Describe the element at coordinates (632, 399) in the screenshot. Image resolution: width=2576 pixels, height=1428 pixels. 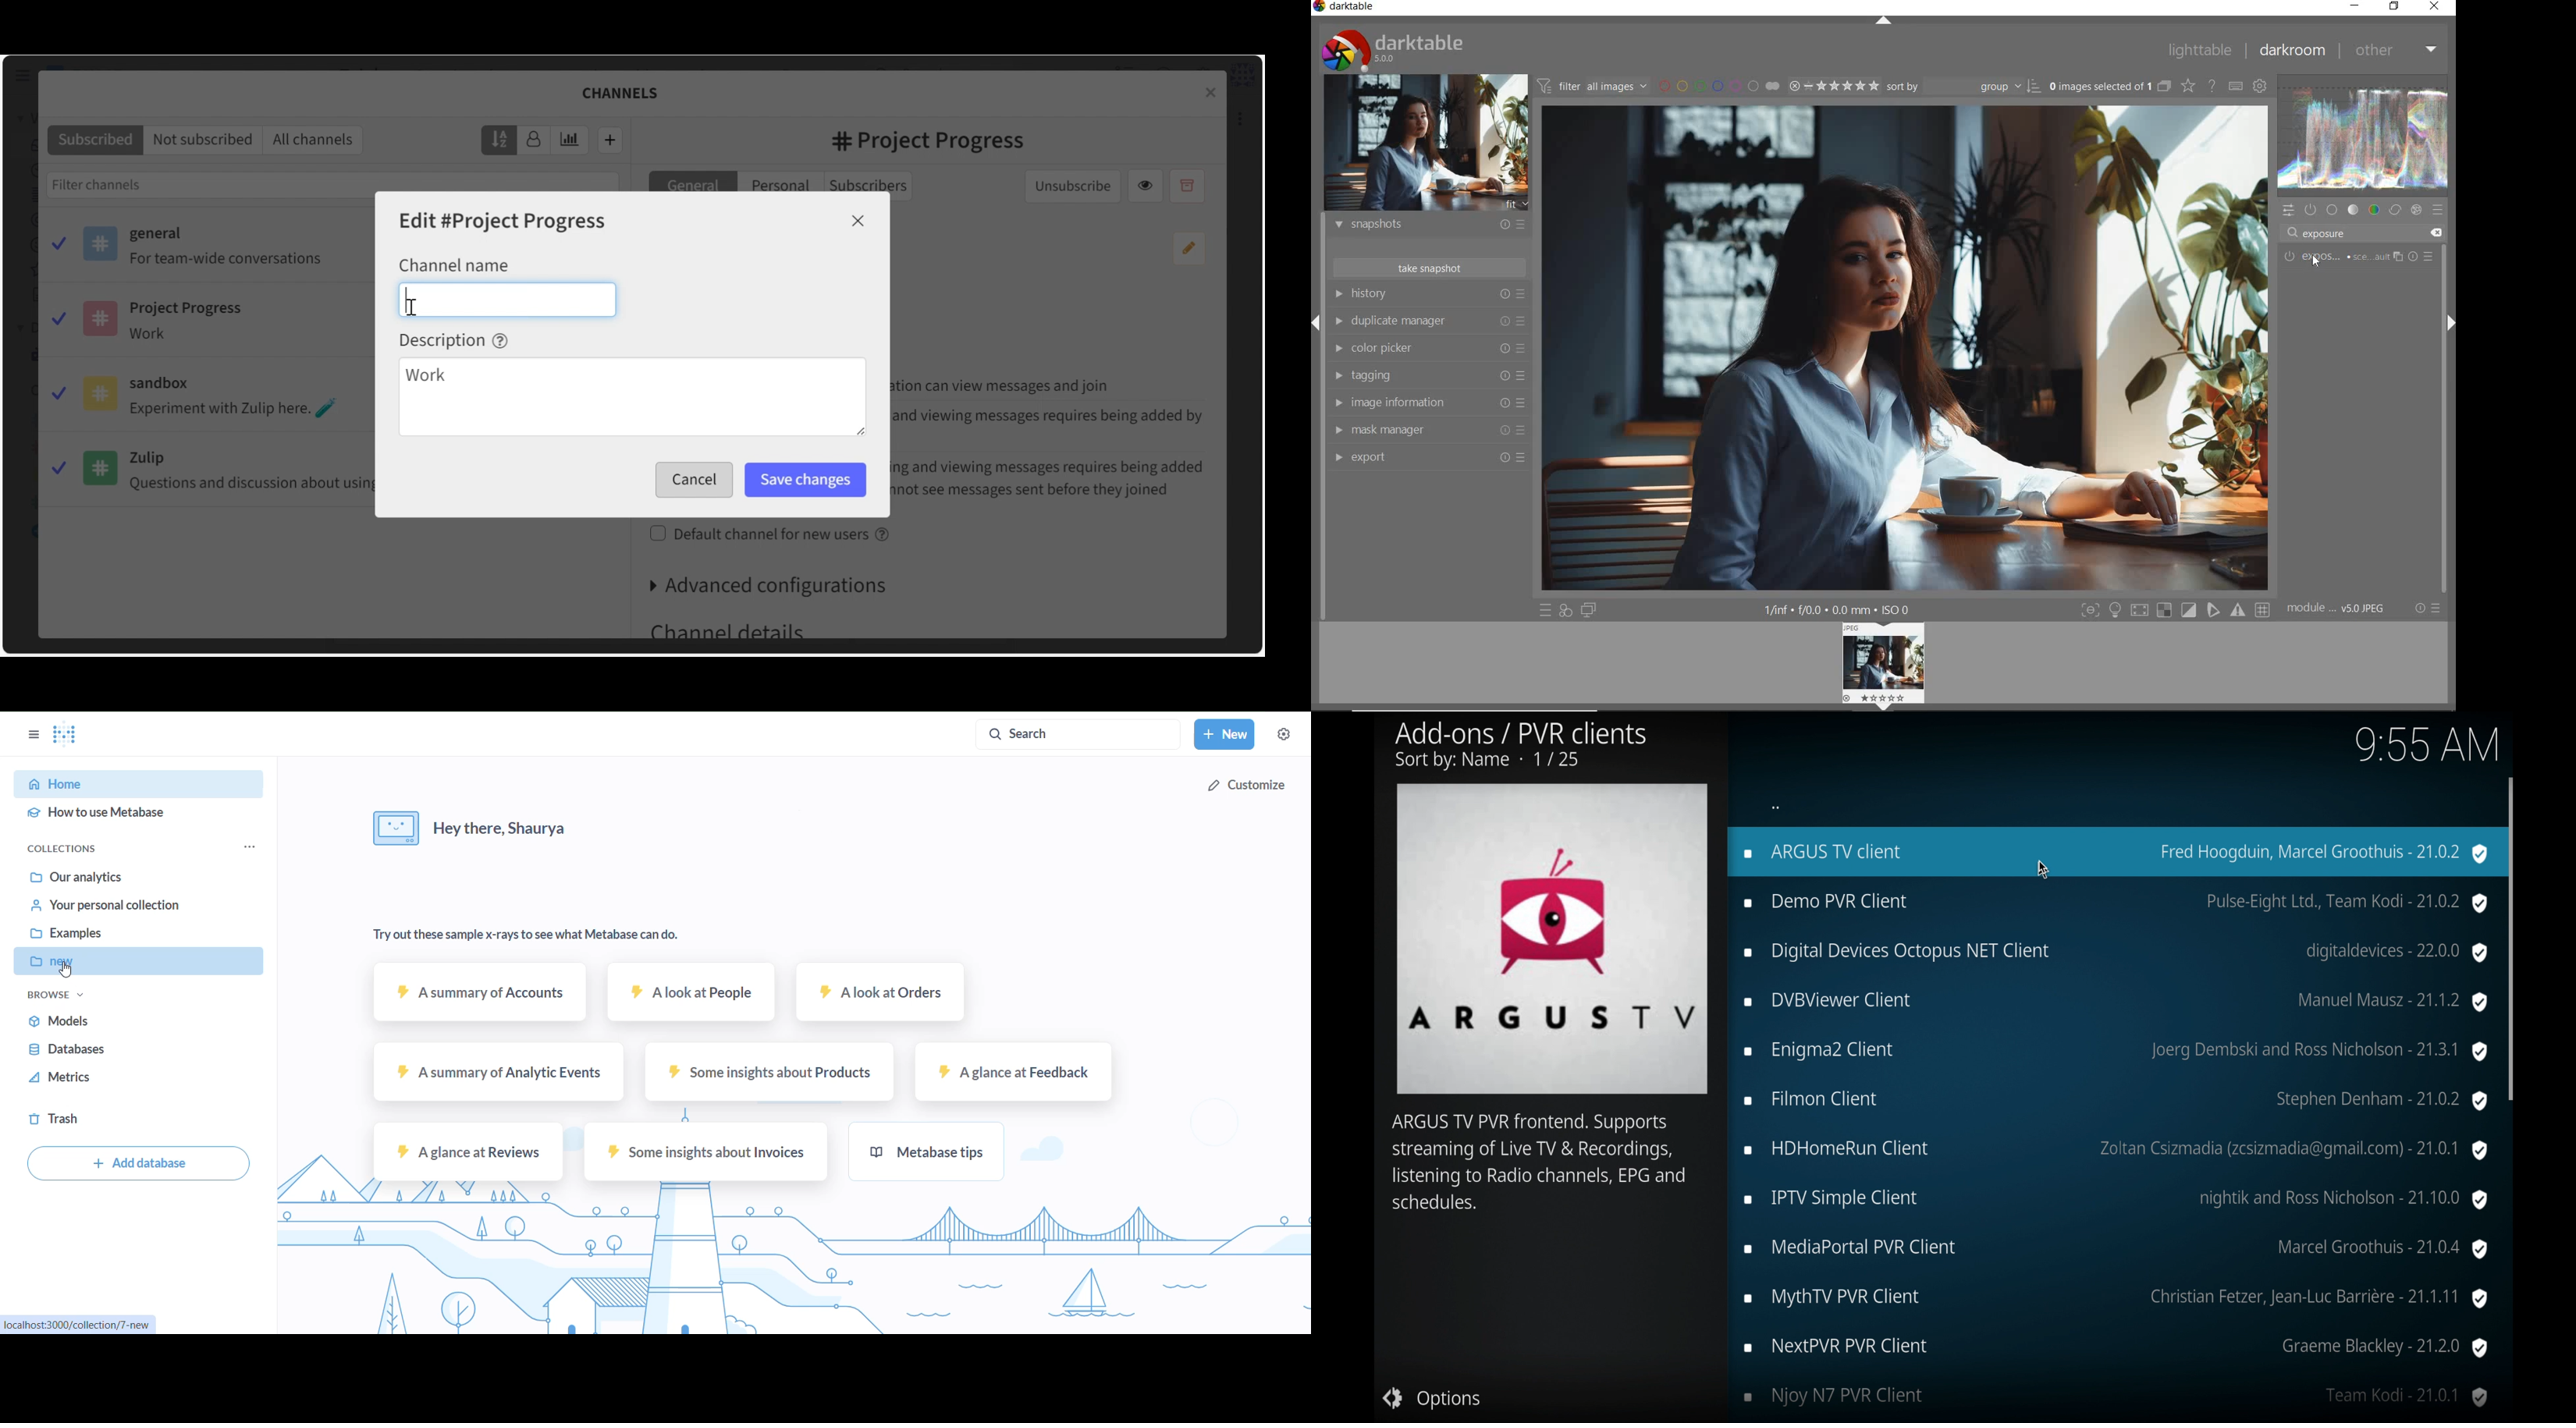
I see `Description Field` at that location.